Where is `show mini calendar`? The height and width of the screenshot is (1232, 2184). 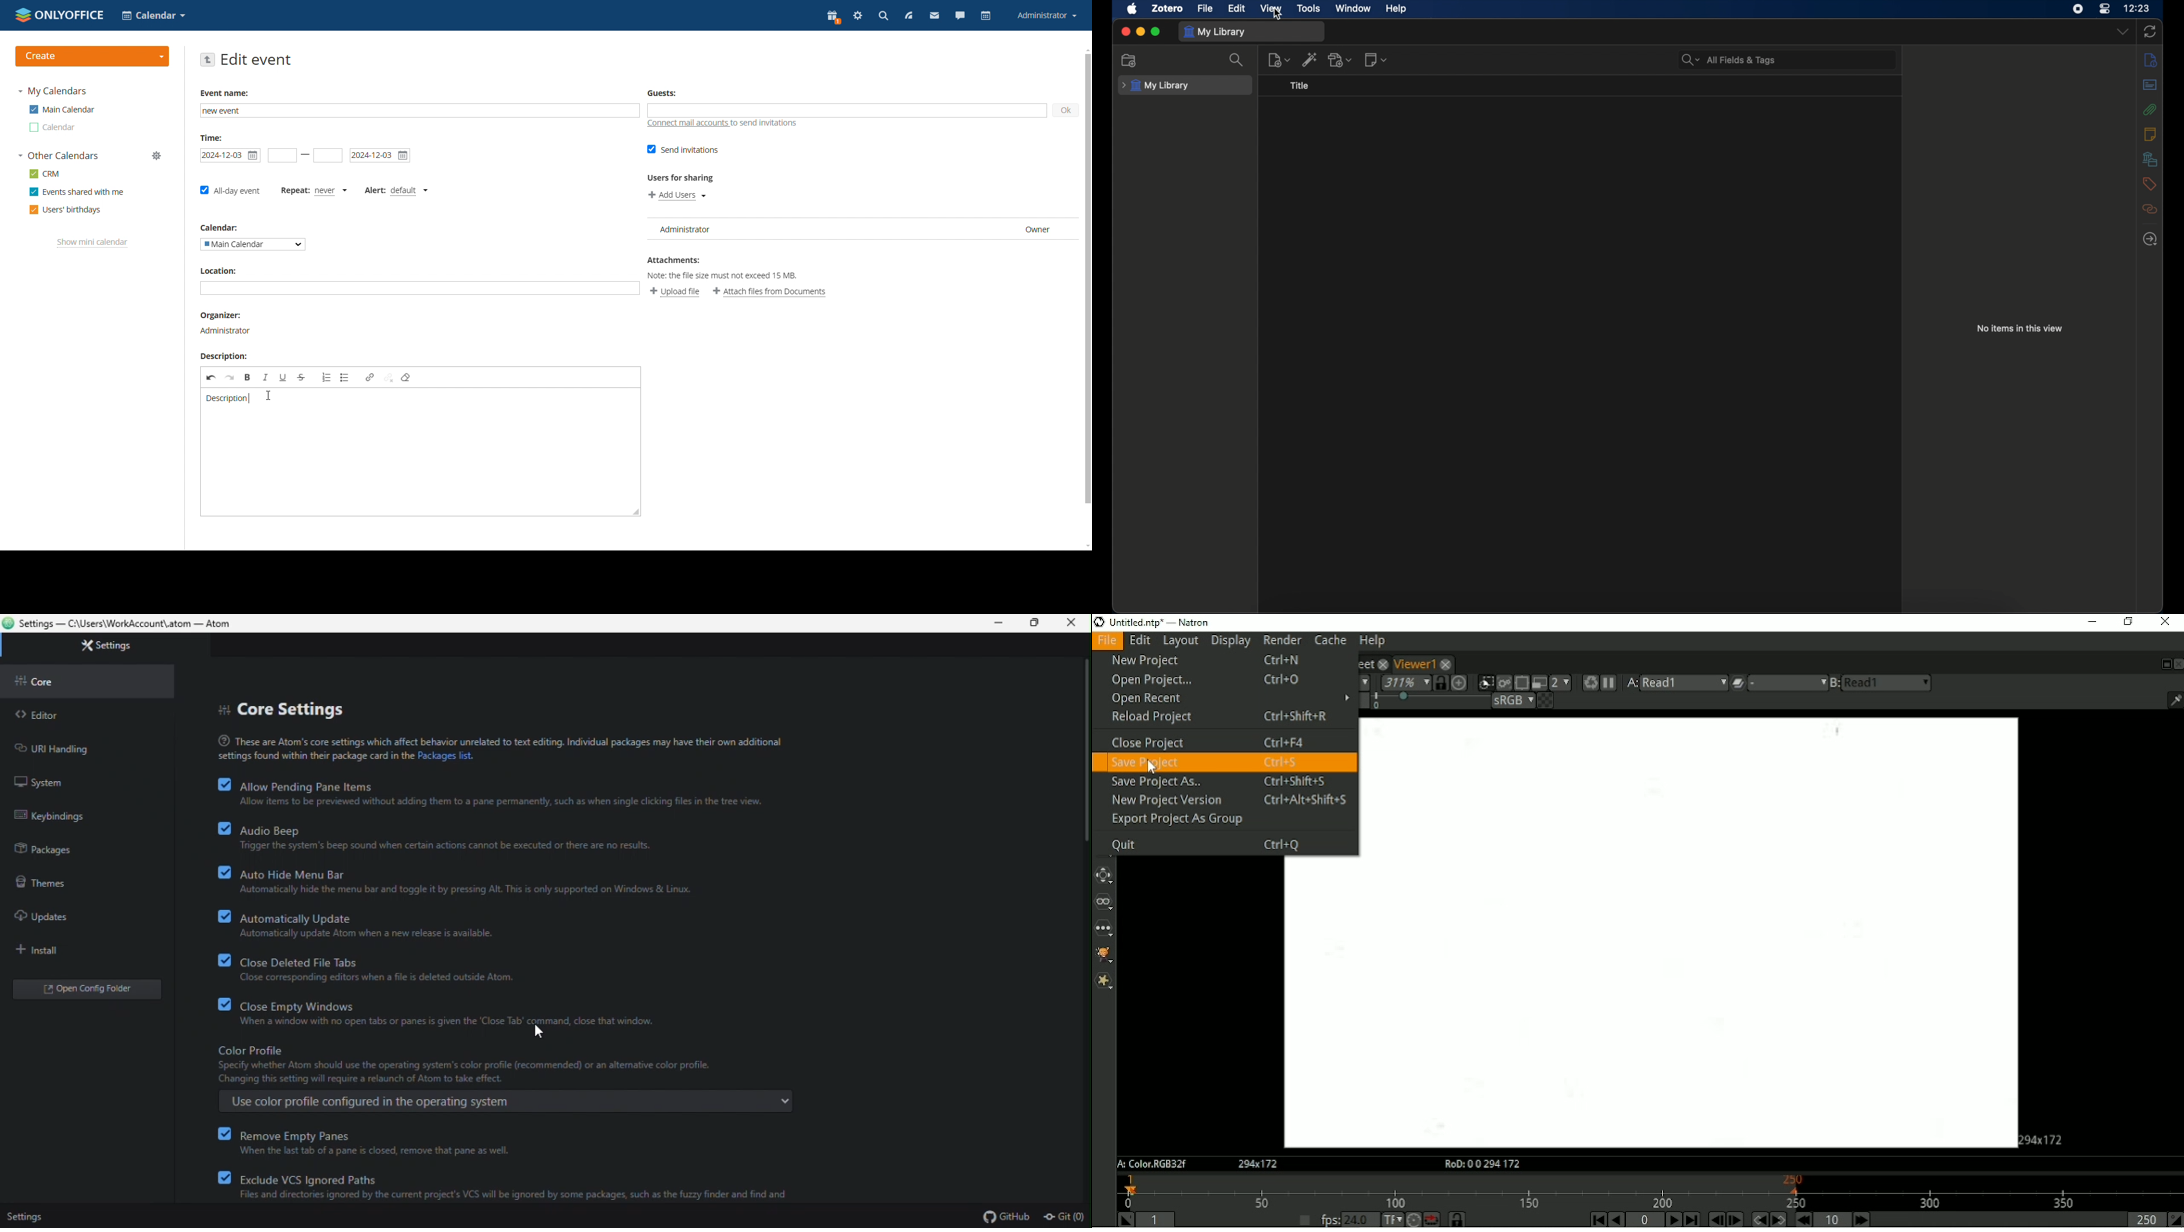 show mini calendar is located at coordinates (93, 243).